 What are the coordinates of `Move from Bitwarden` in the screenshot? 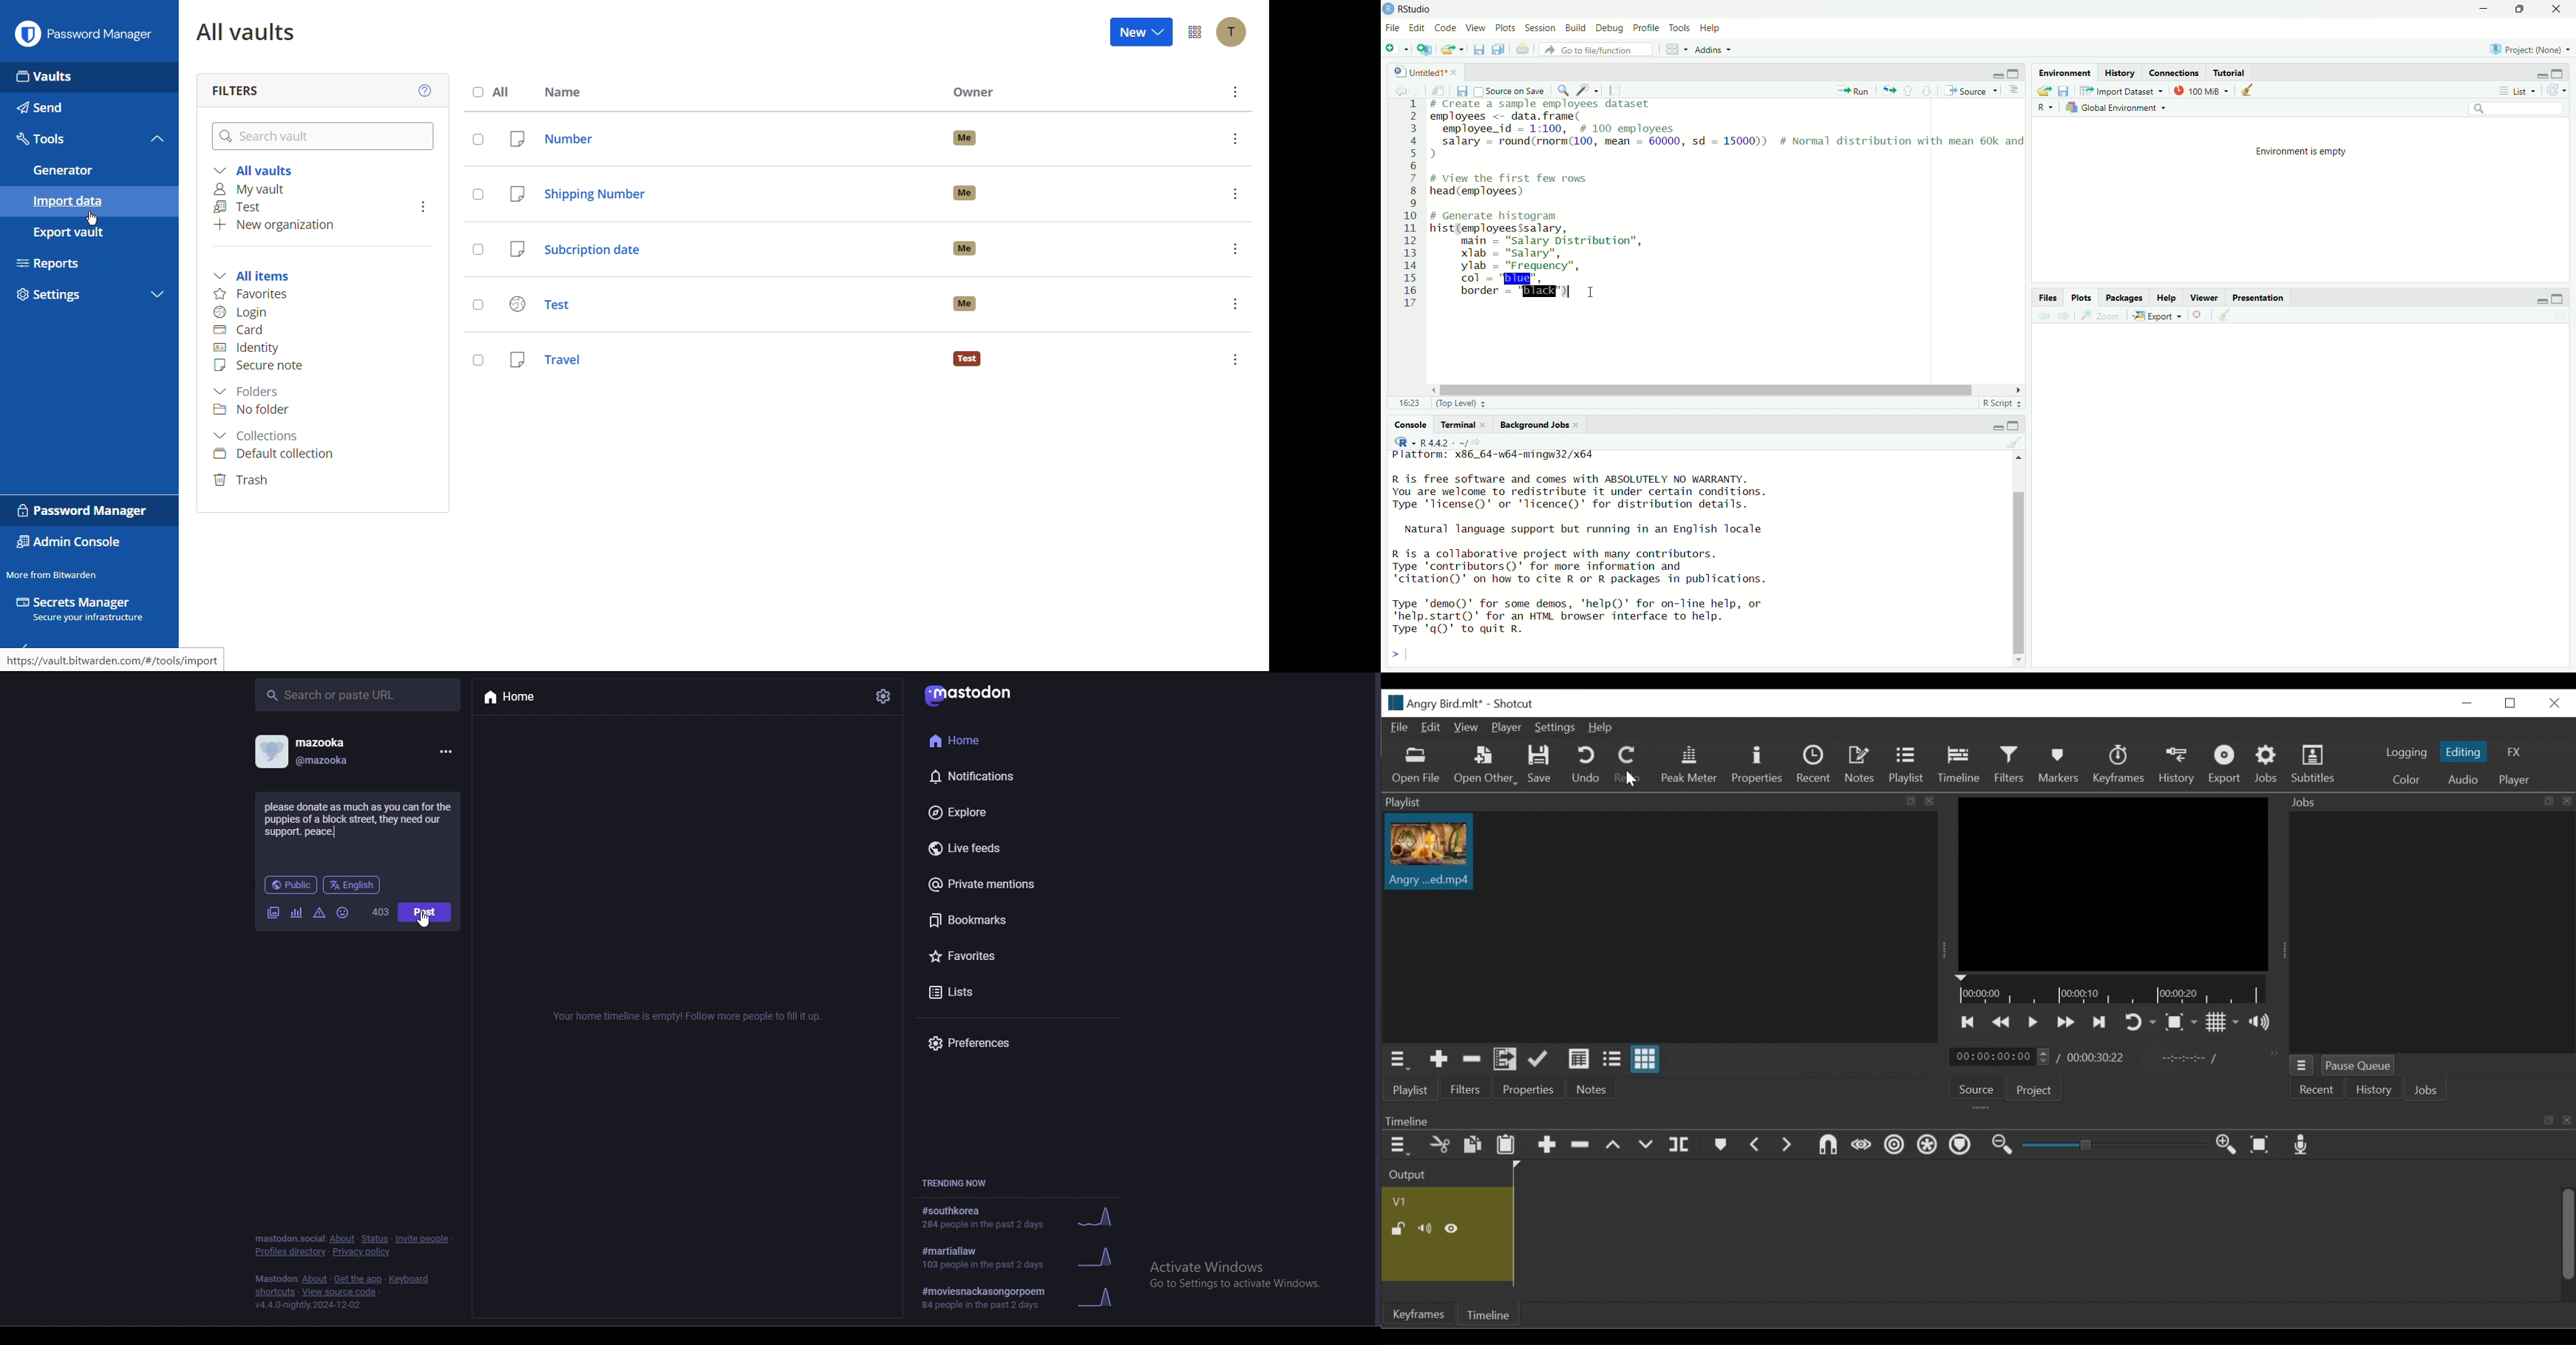 It's located at (52, 574).